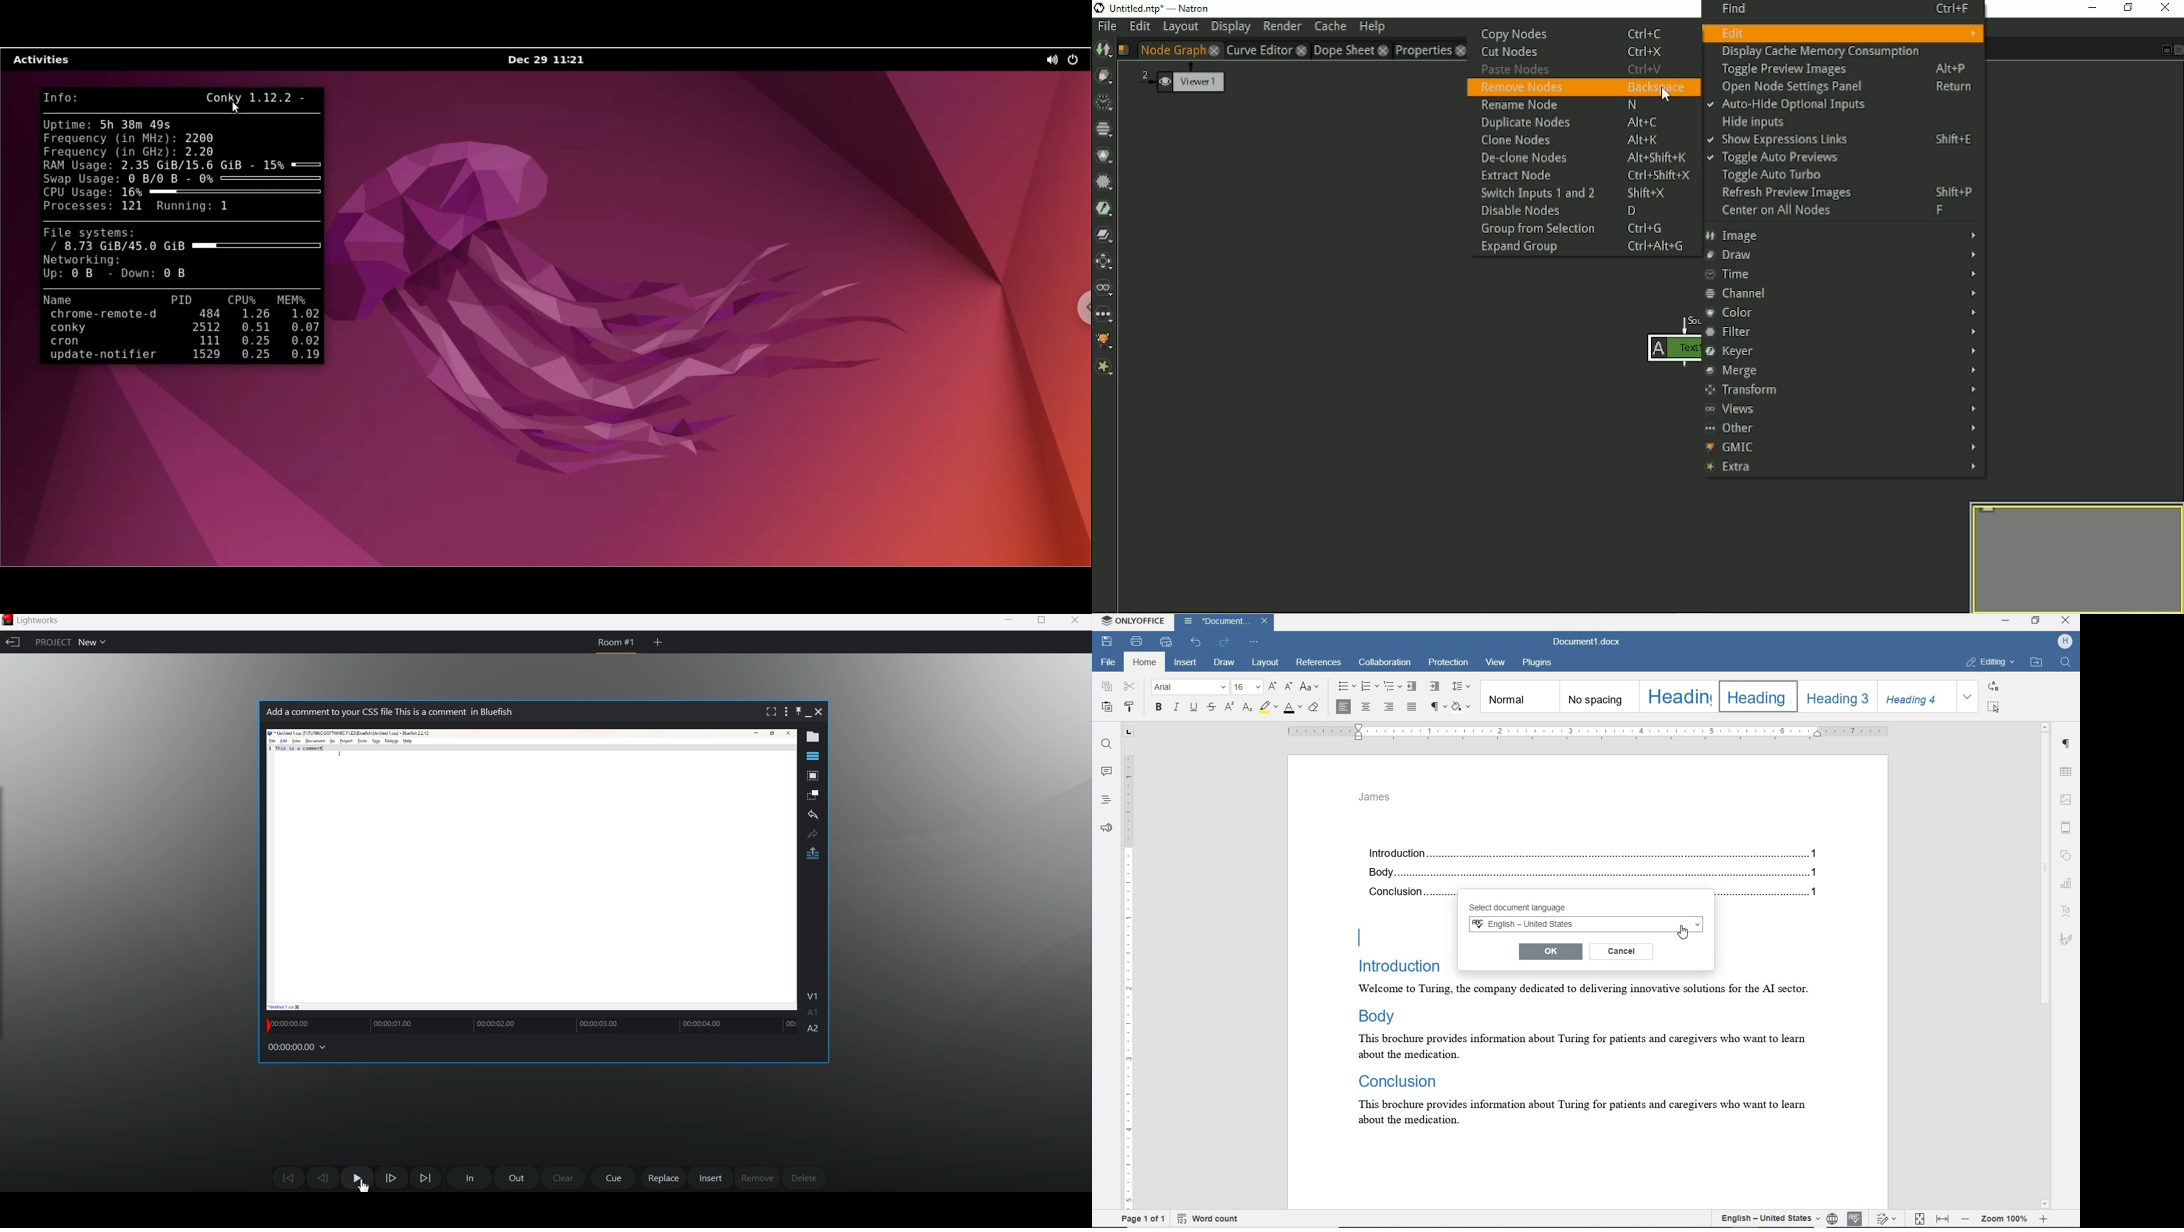 Image resolution: width=2184 pixels, height=1232 pixels. What do you see at coordinates (1254, 641) in the screenshot?
I see `customize quick access toolbar` at bounding box center [1254, 641].